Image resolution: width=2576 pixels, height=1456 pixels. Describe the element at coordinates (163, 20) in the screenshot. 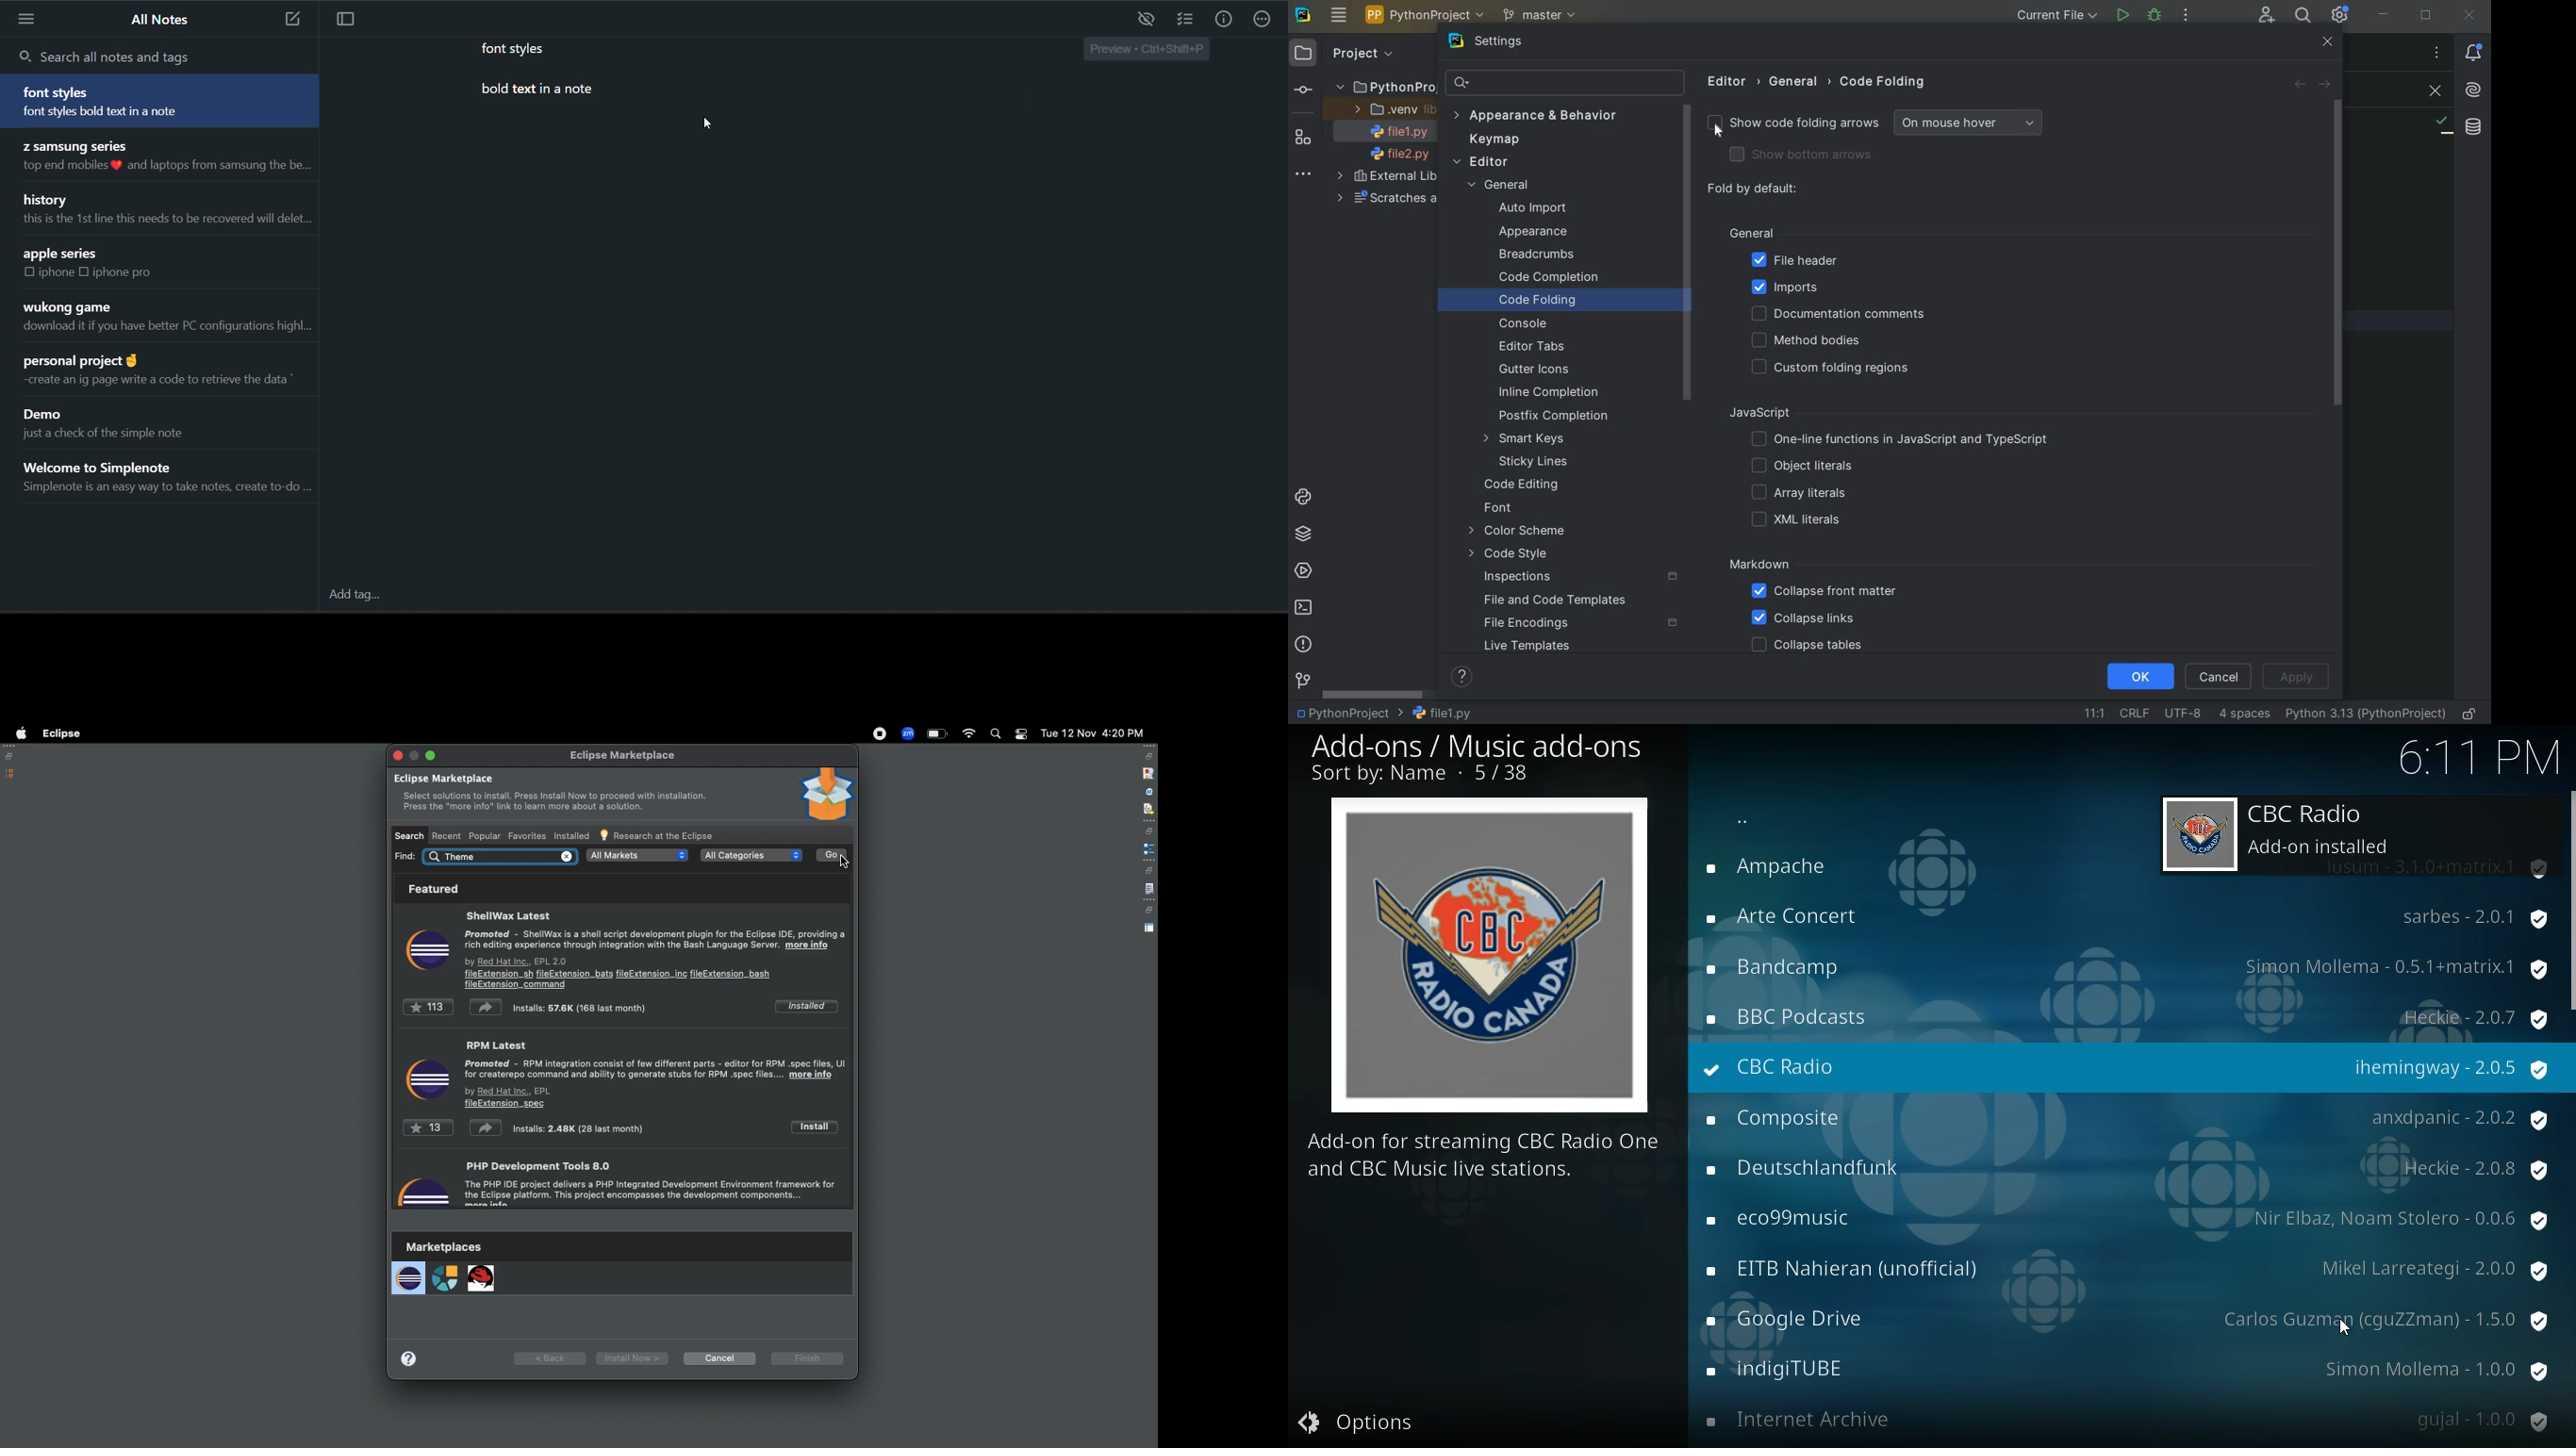

I see `all notes` at that location.